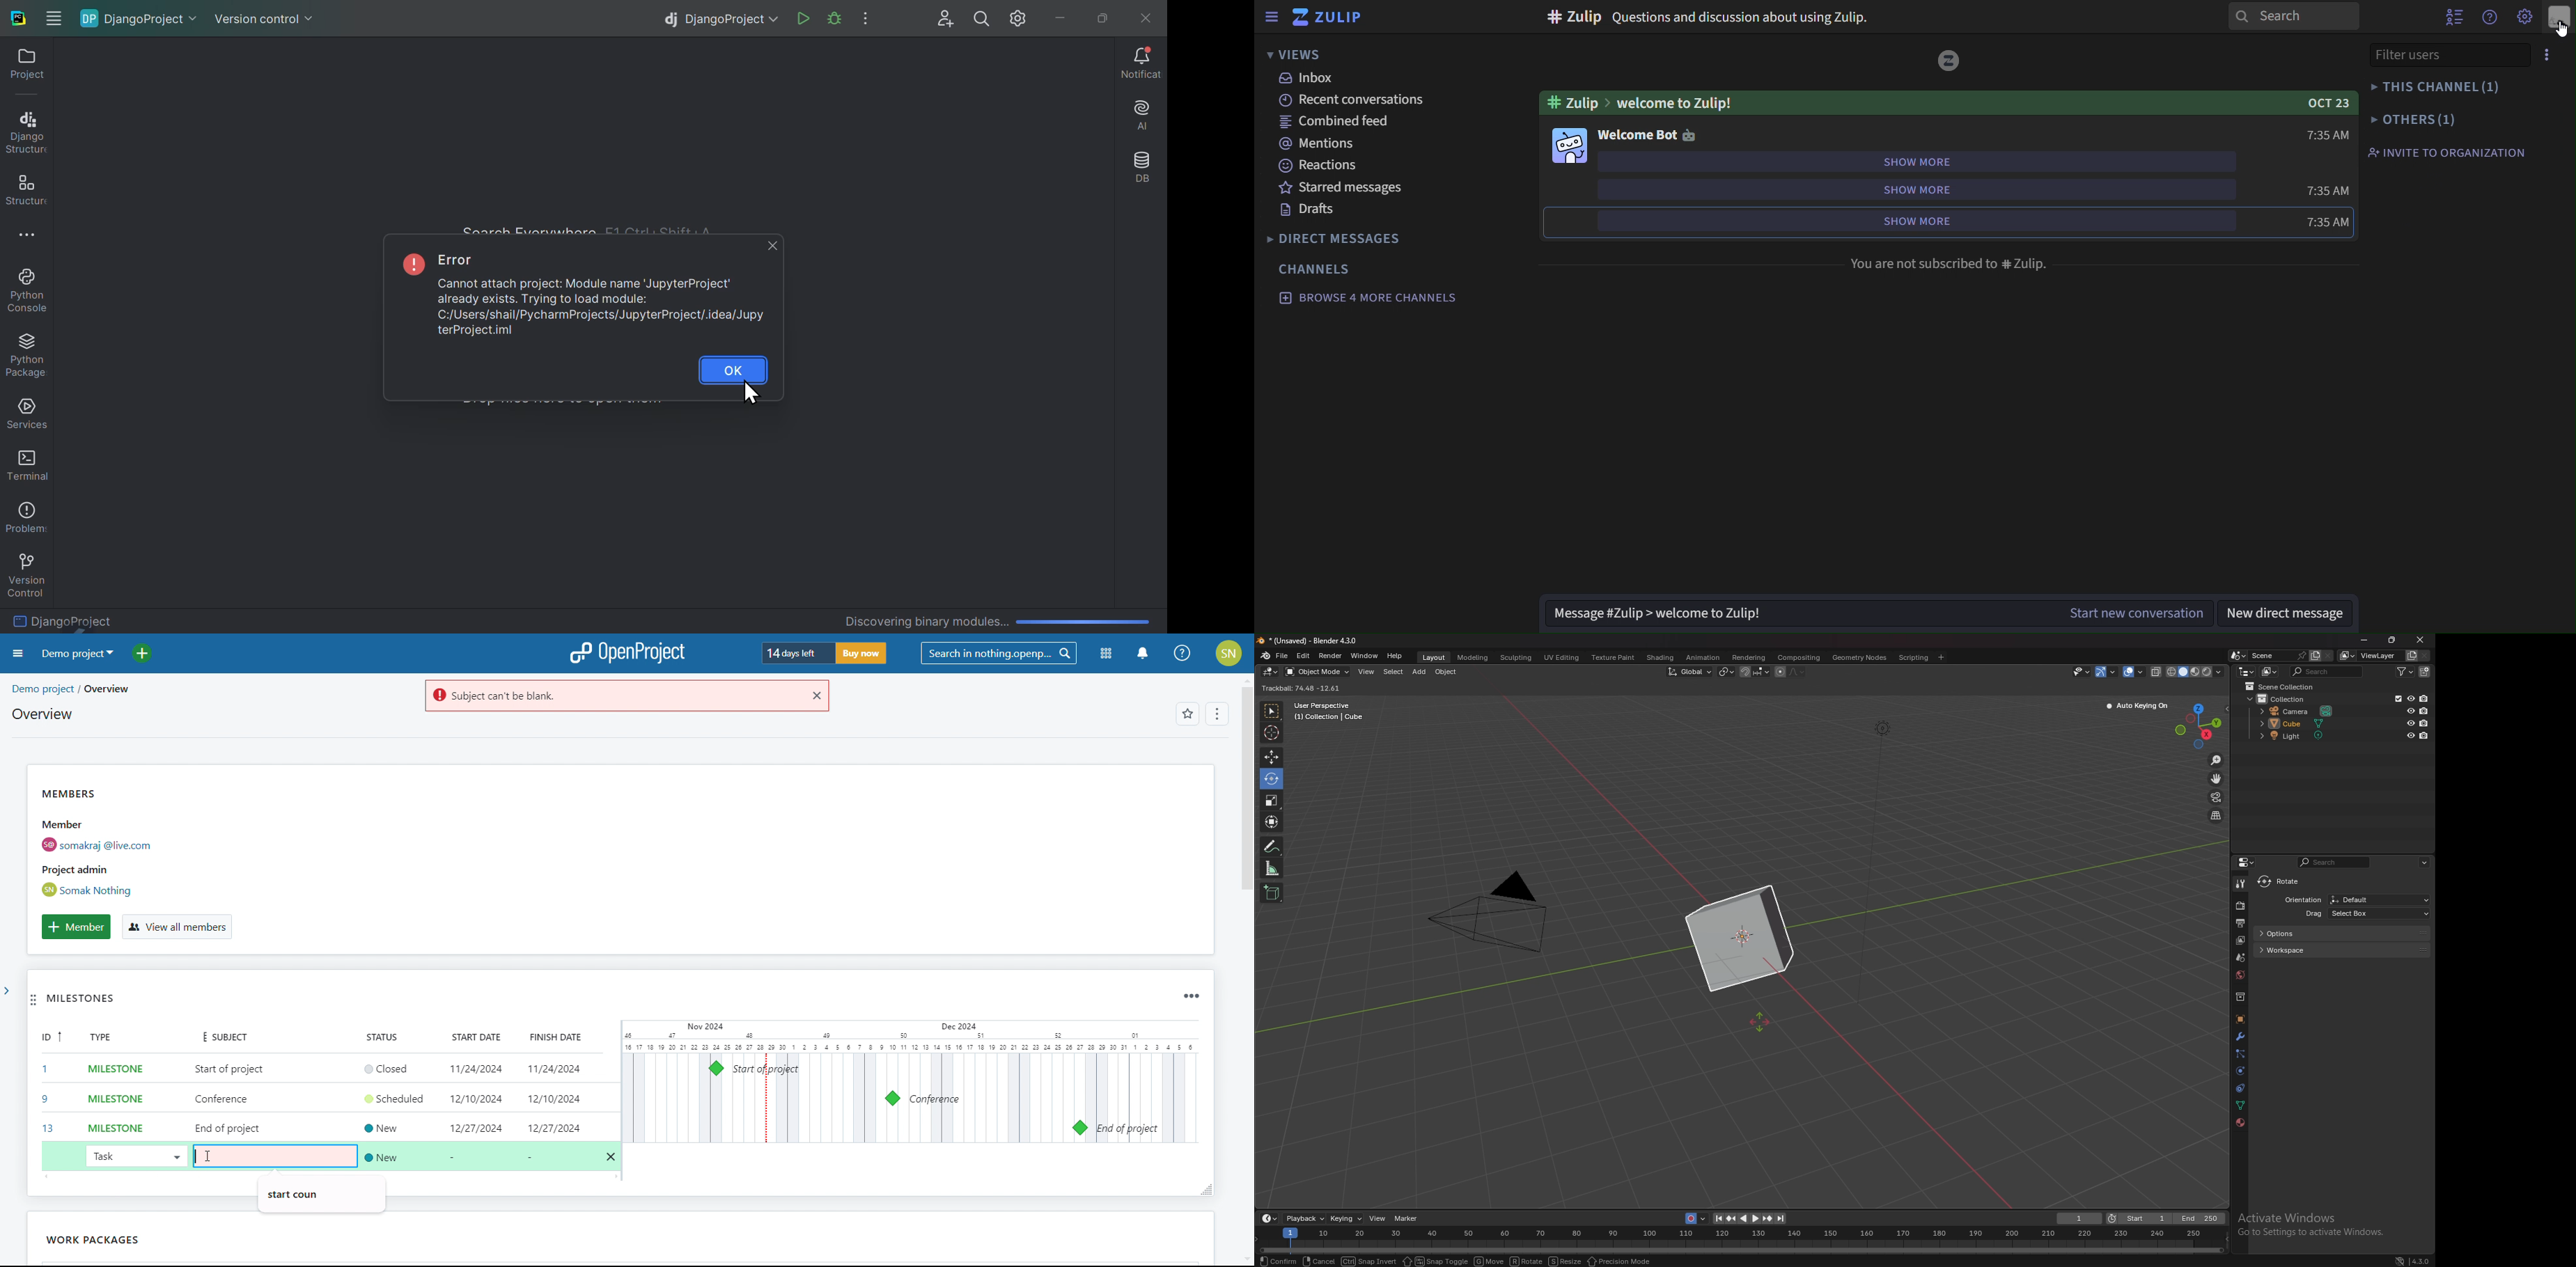 The width and height of the screenshot is (2576, 1288). Describe the element at coordinates (398, 1110) in the screenshot. I see `set status` at that location.